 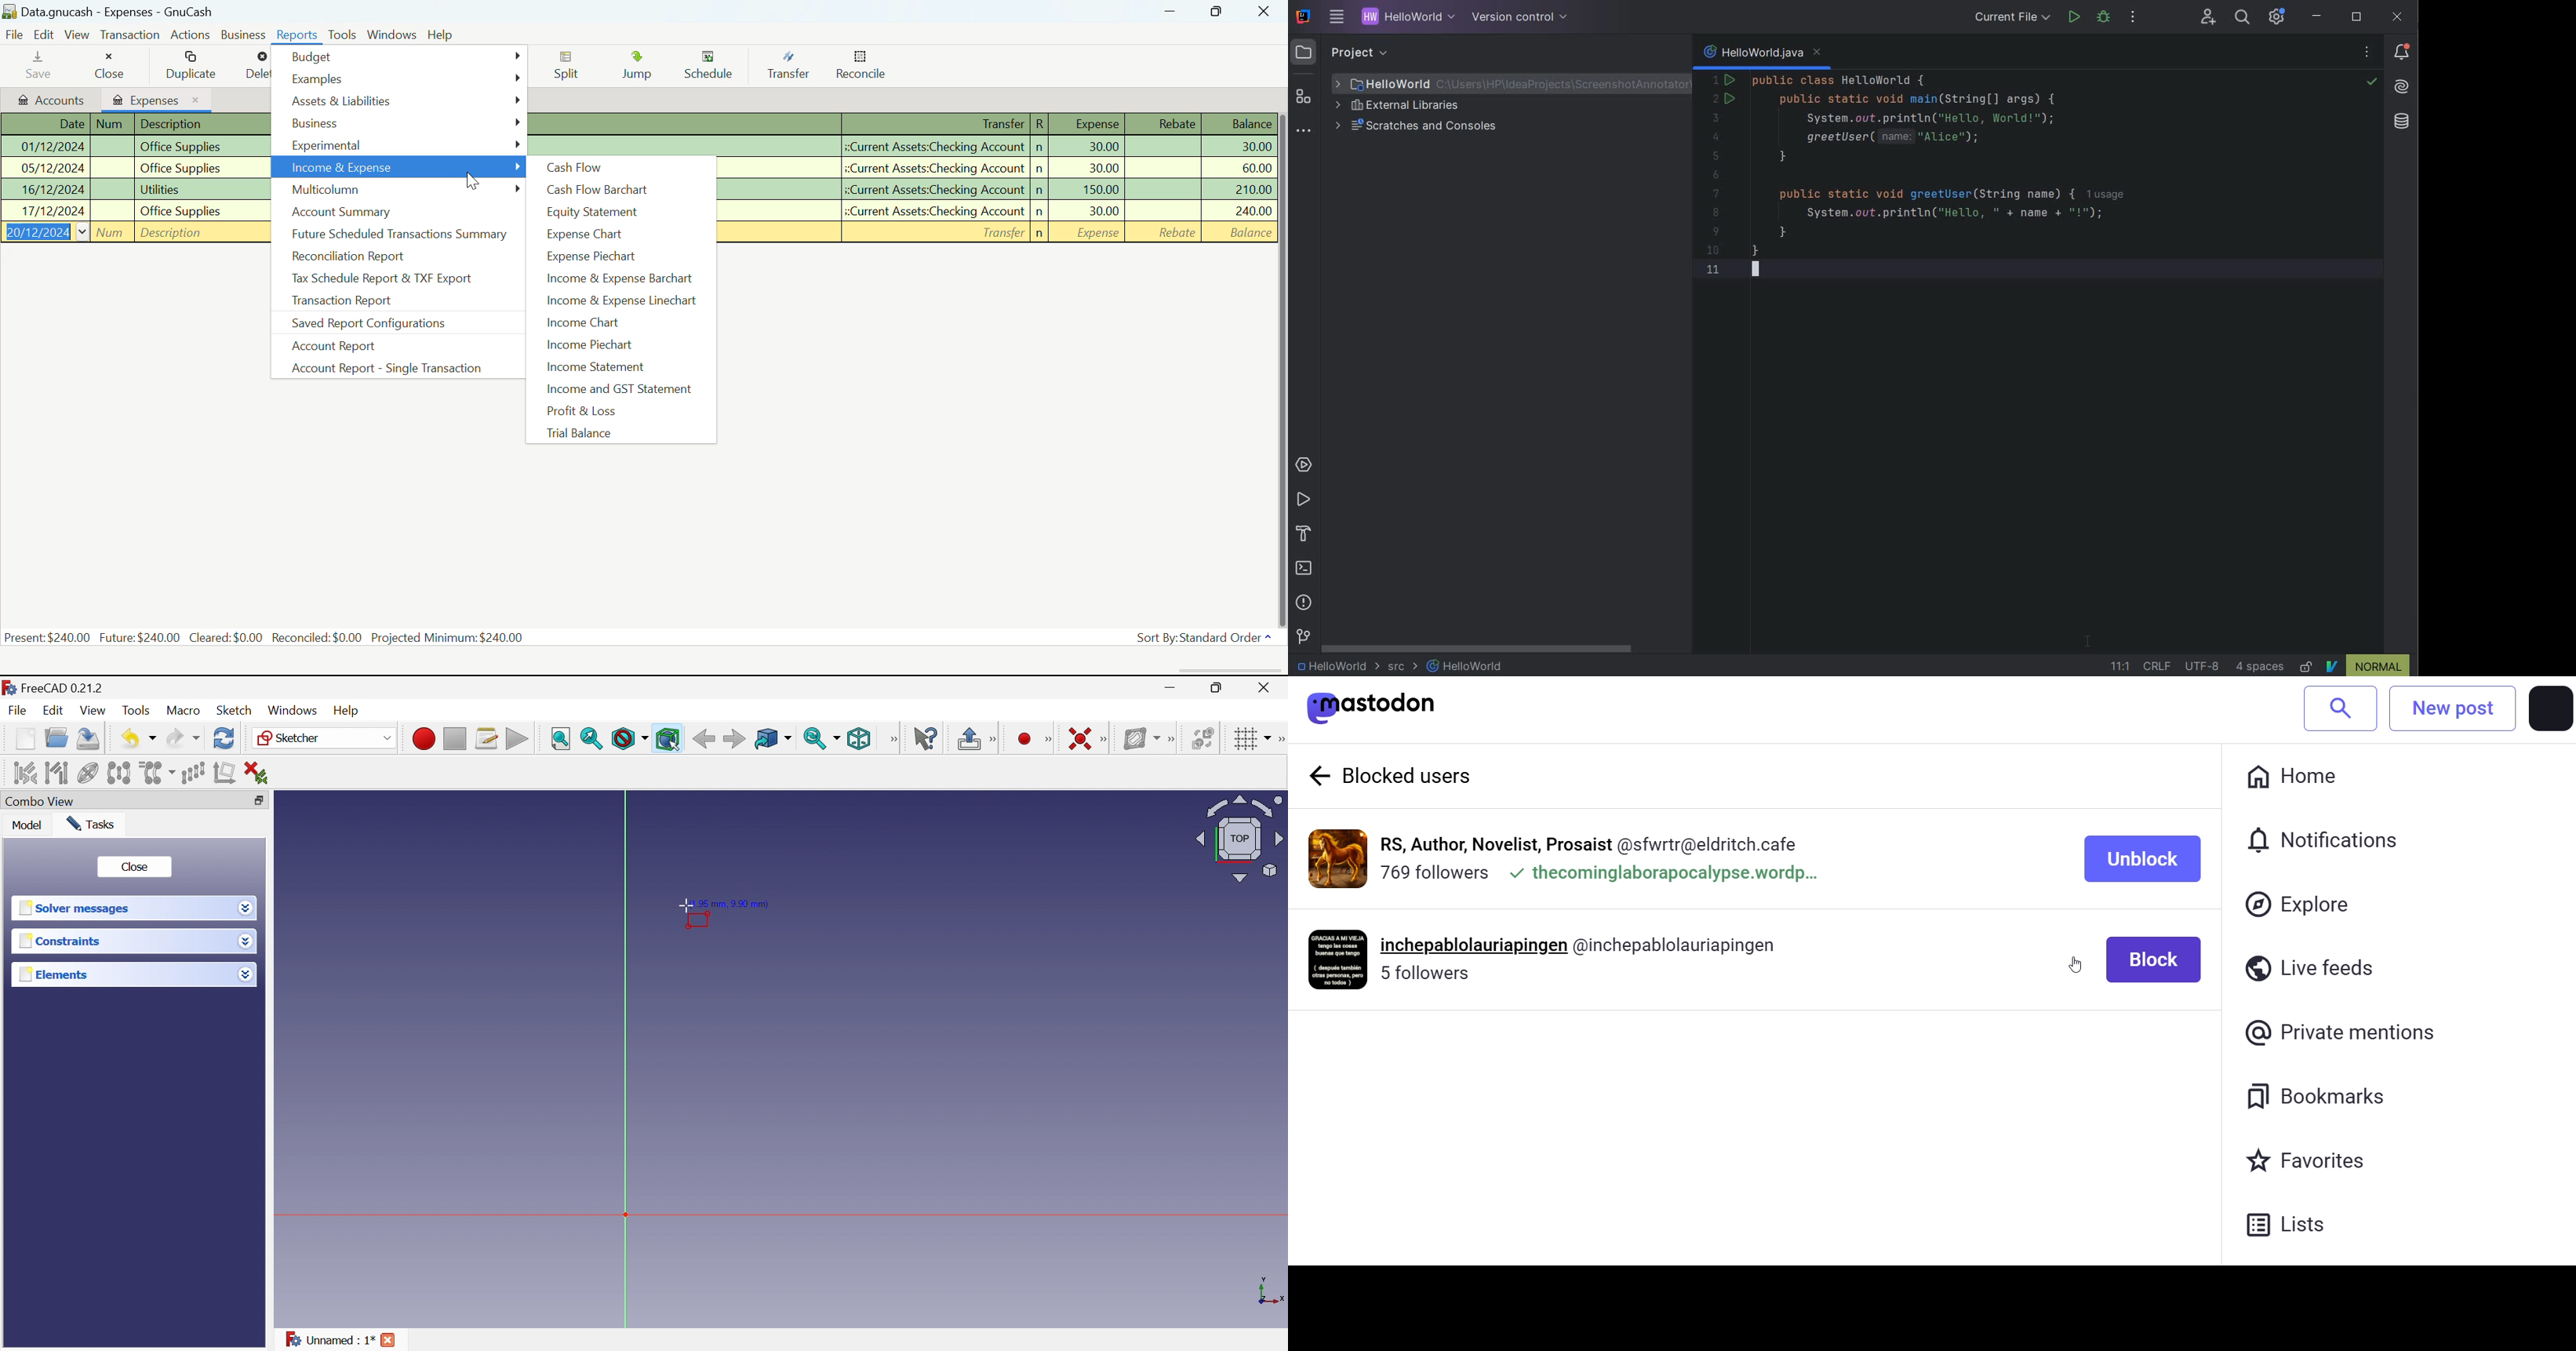 I want to click on Equity Statement, so click(x=621, y=213).